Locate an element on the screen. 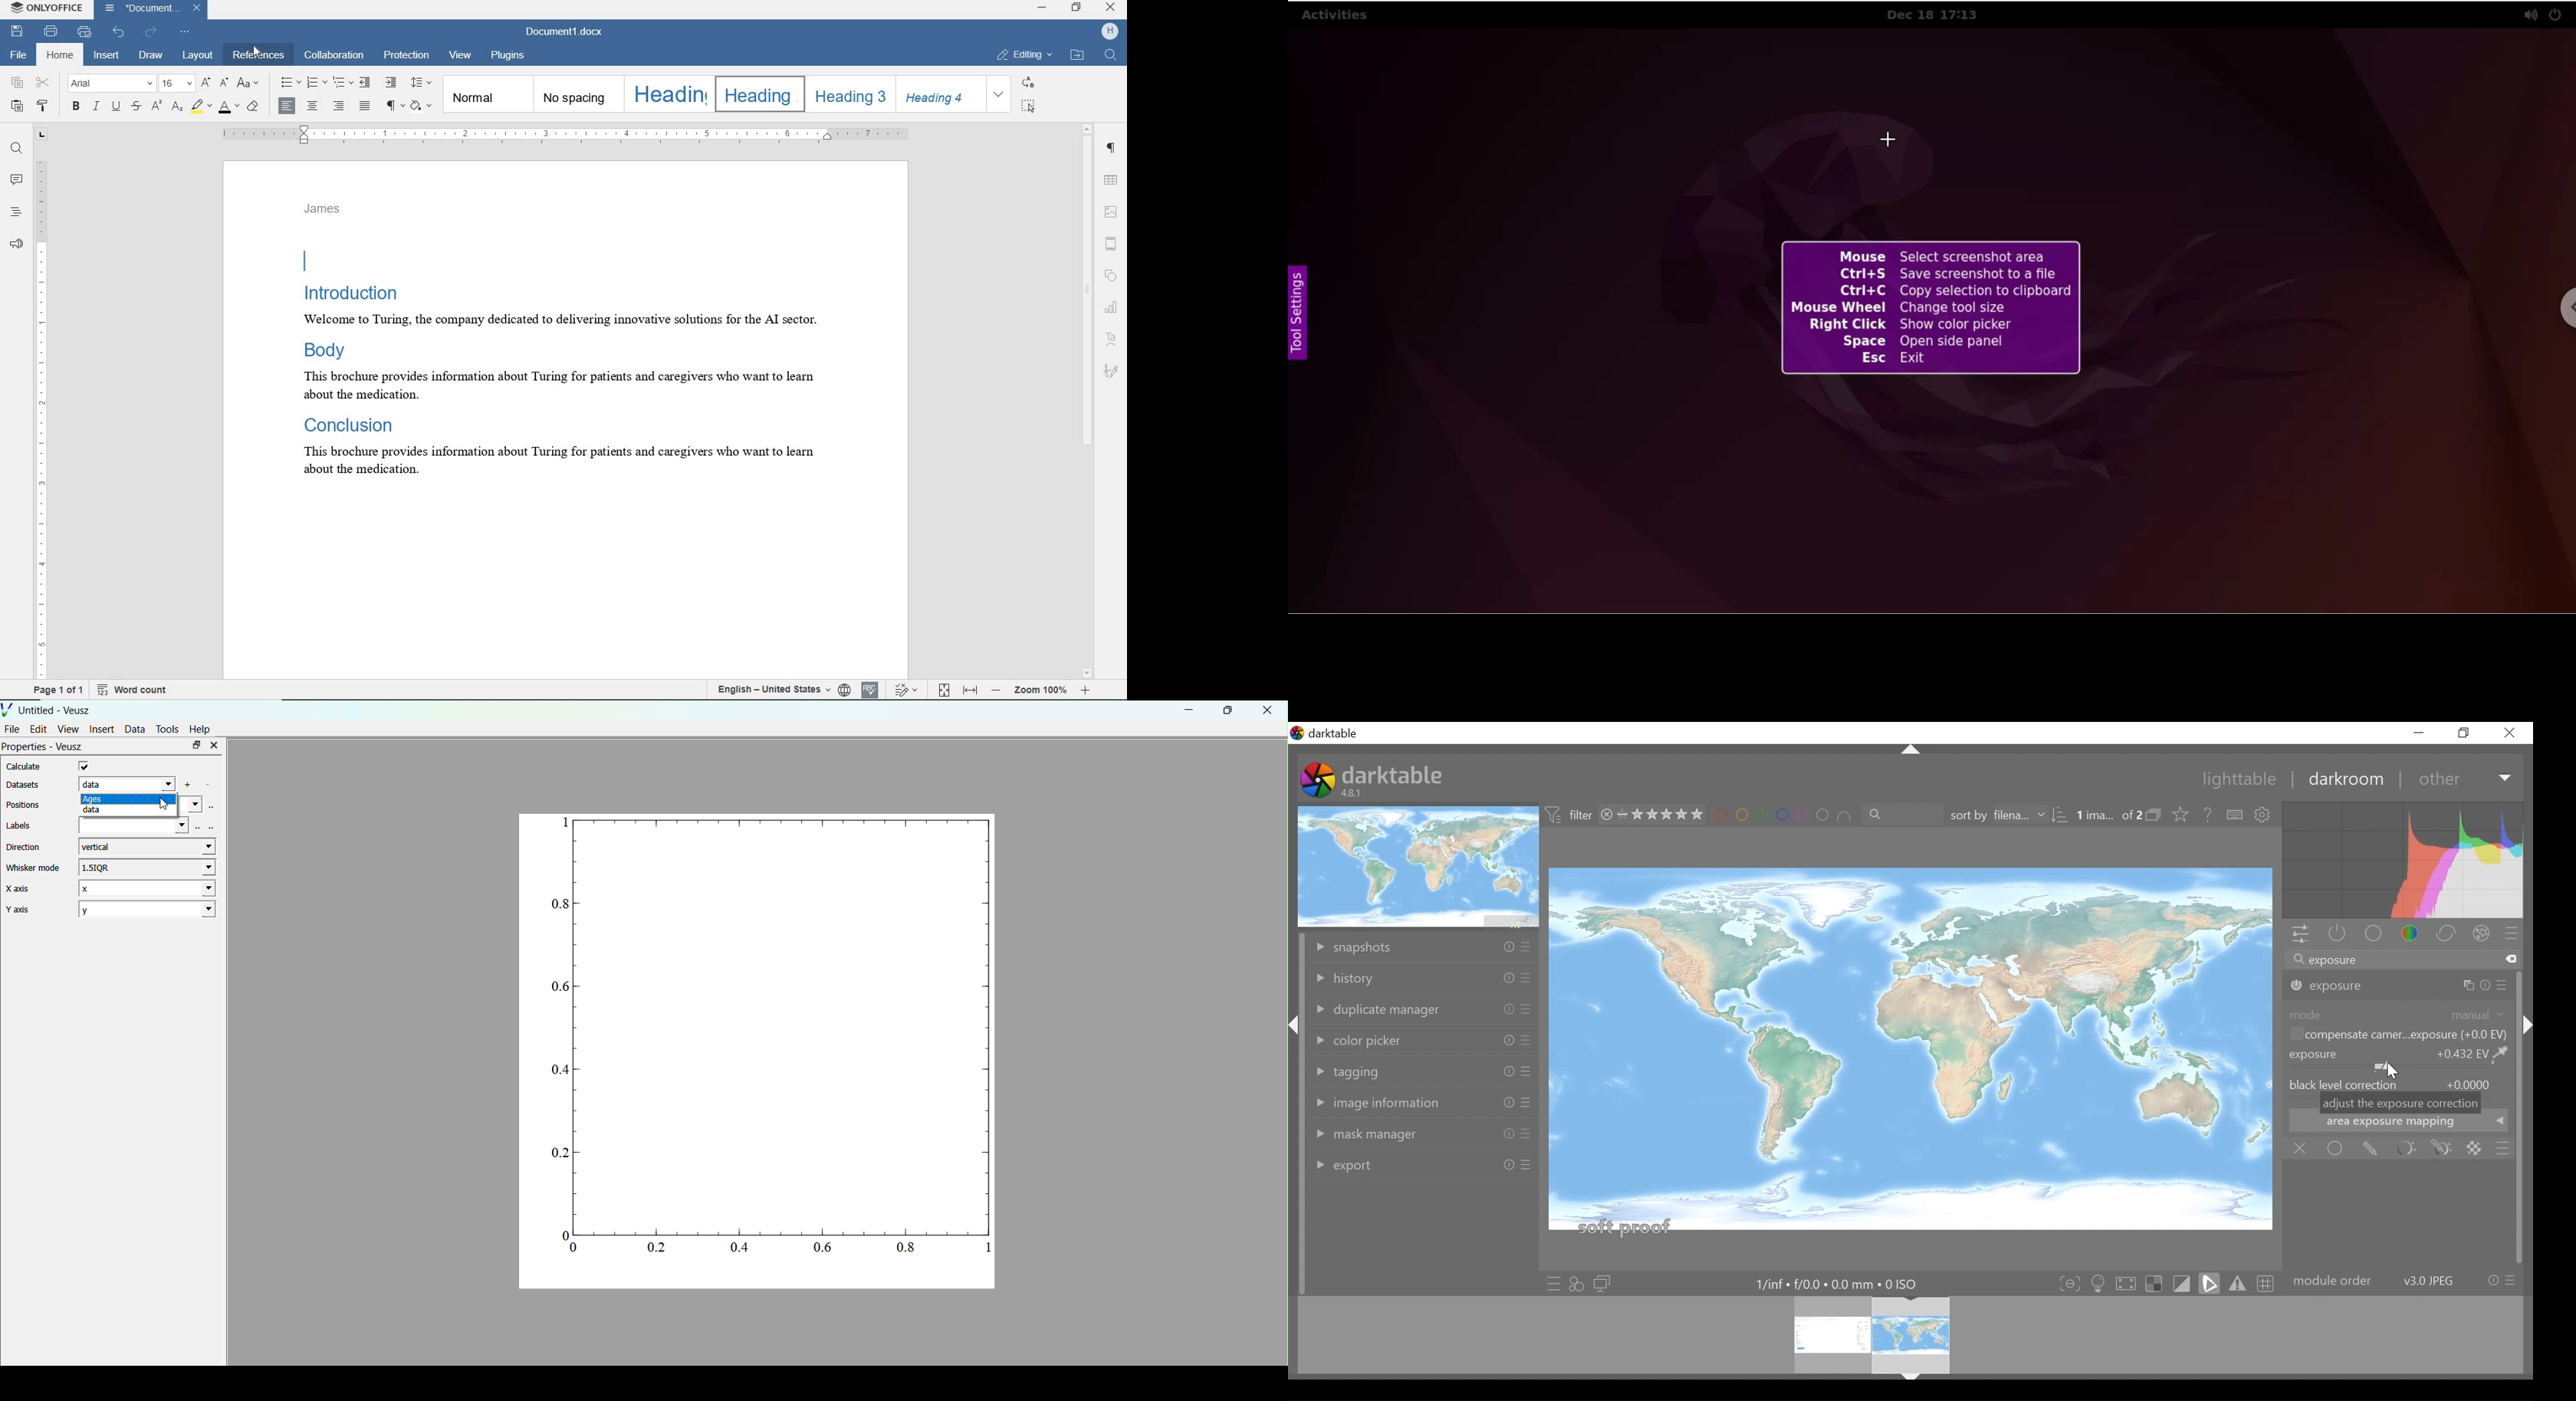 Image resolution: width=2576 pixels, height=1428 pixels. vertical is located at coordinates (150, 847).